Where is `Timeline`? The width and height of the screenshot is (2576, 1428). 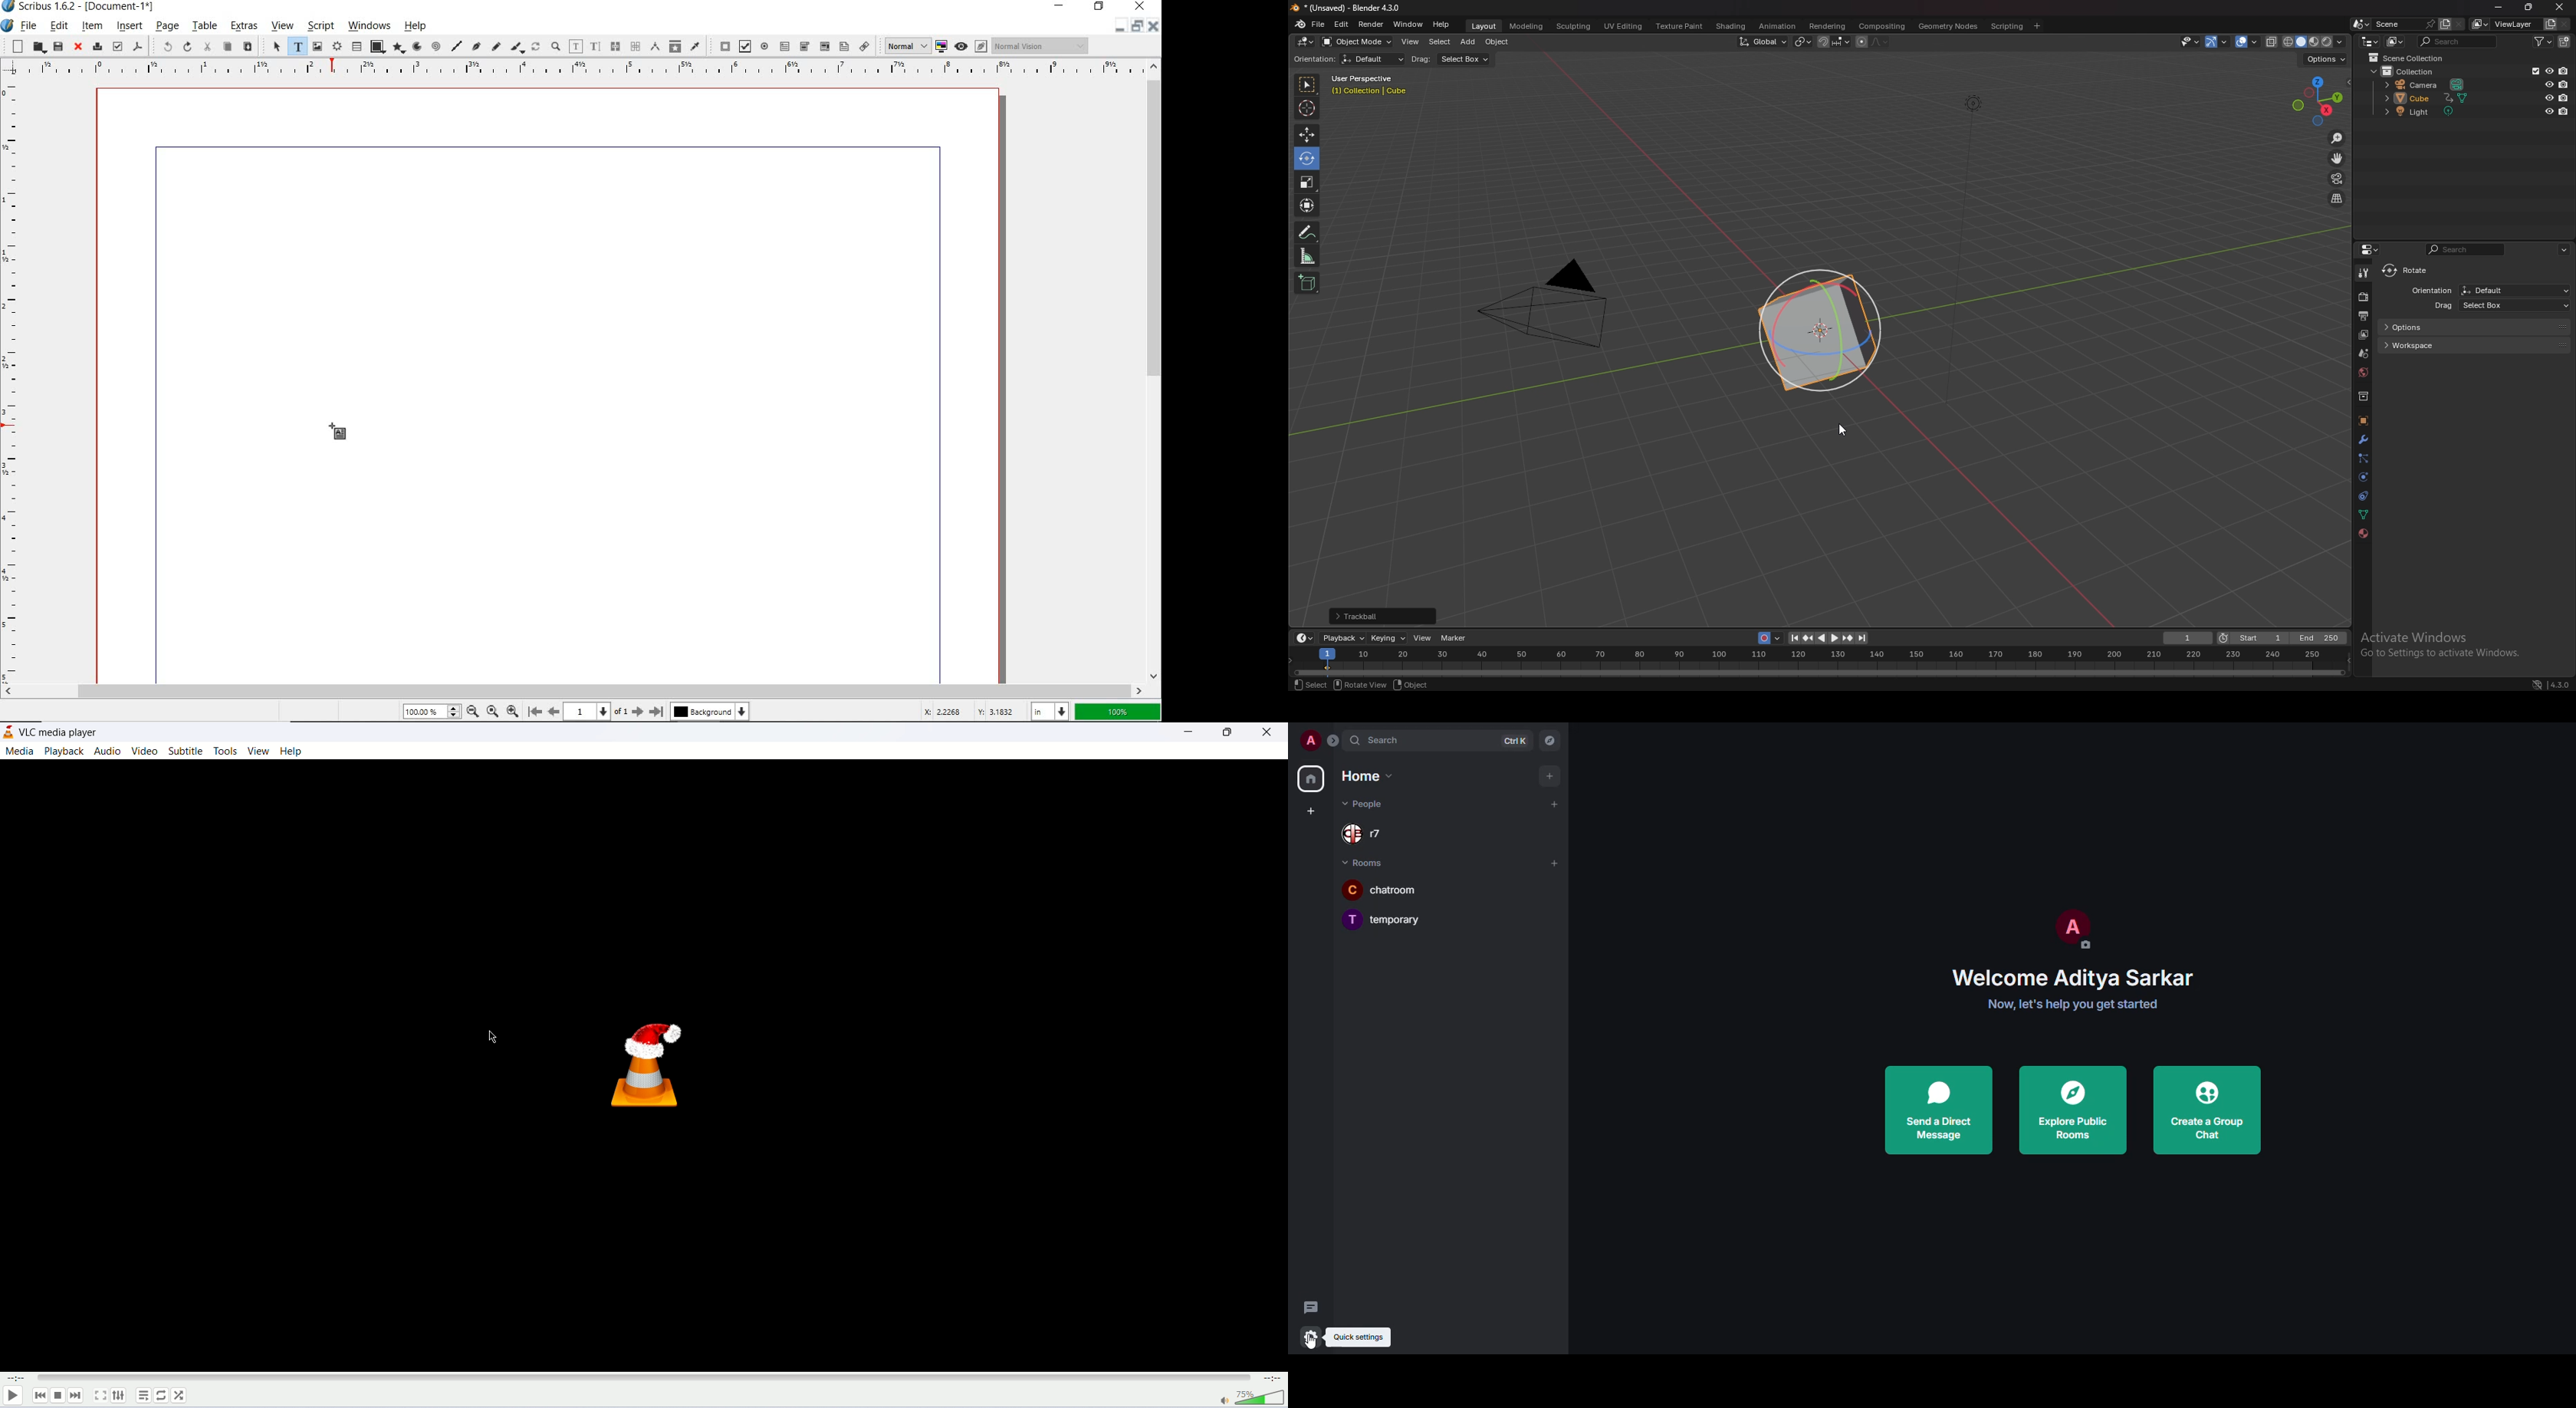
Timeline is located at coordinates (1823, 662).